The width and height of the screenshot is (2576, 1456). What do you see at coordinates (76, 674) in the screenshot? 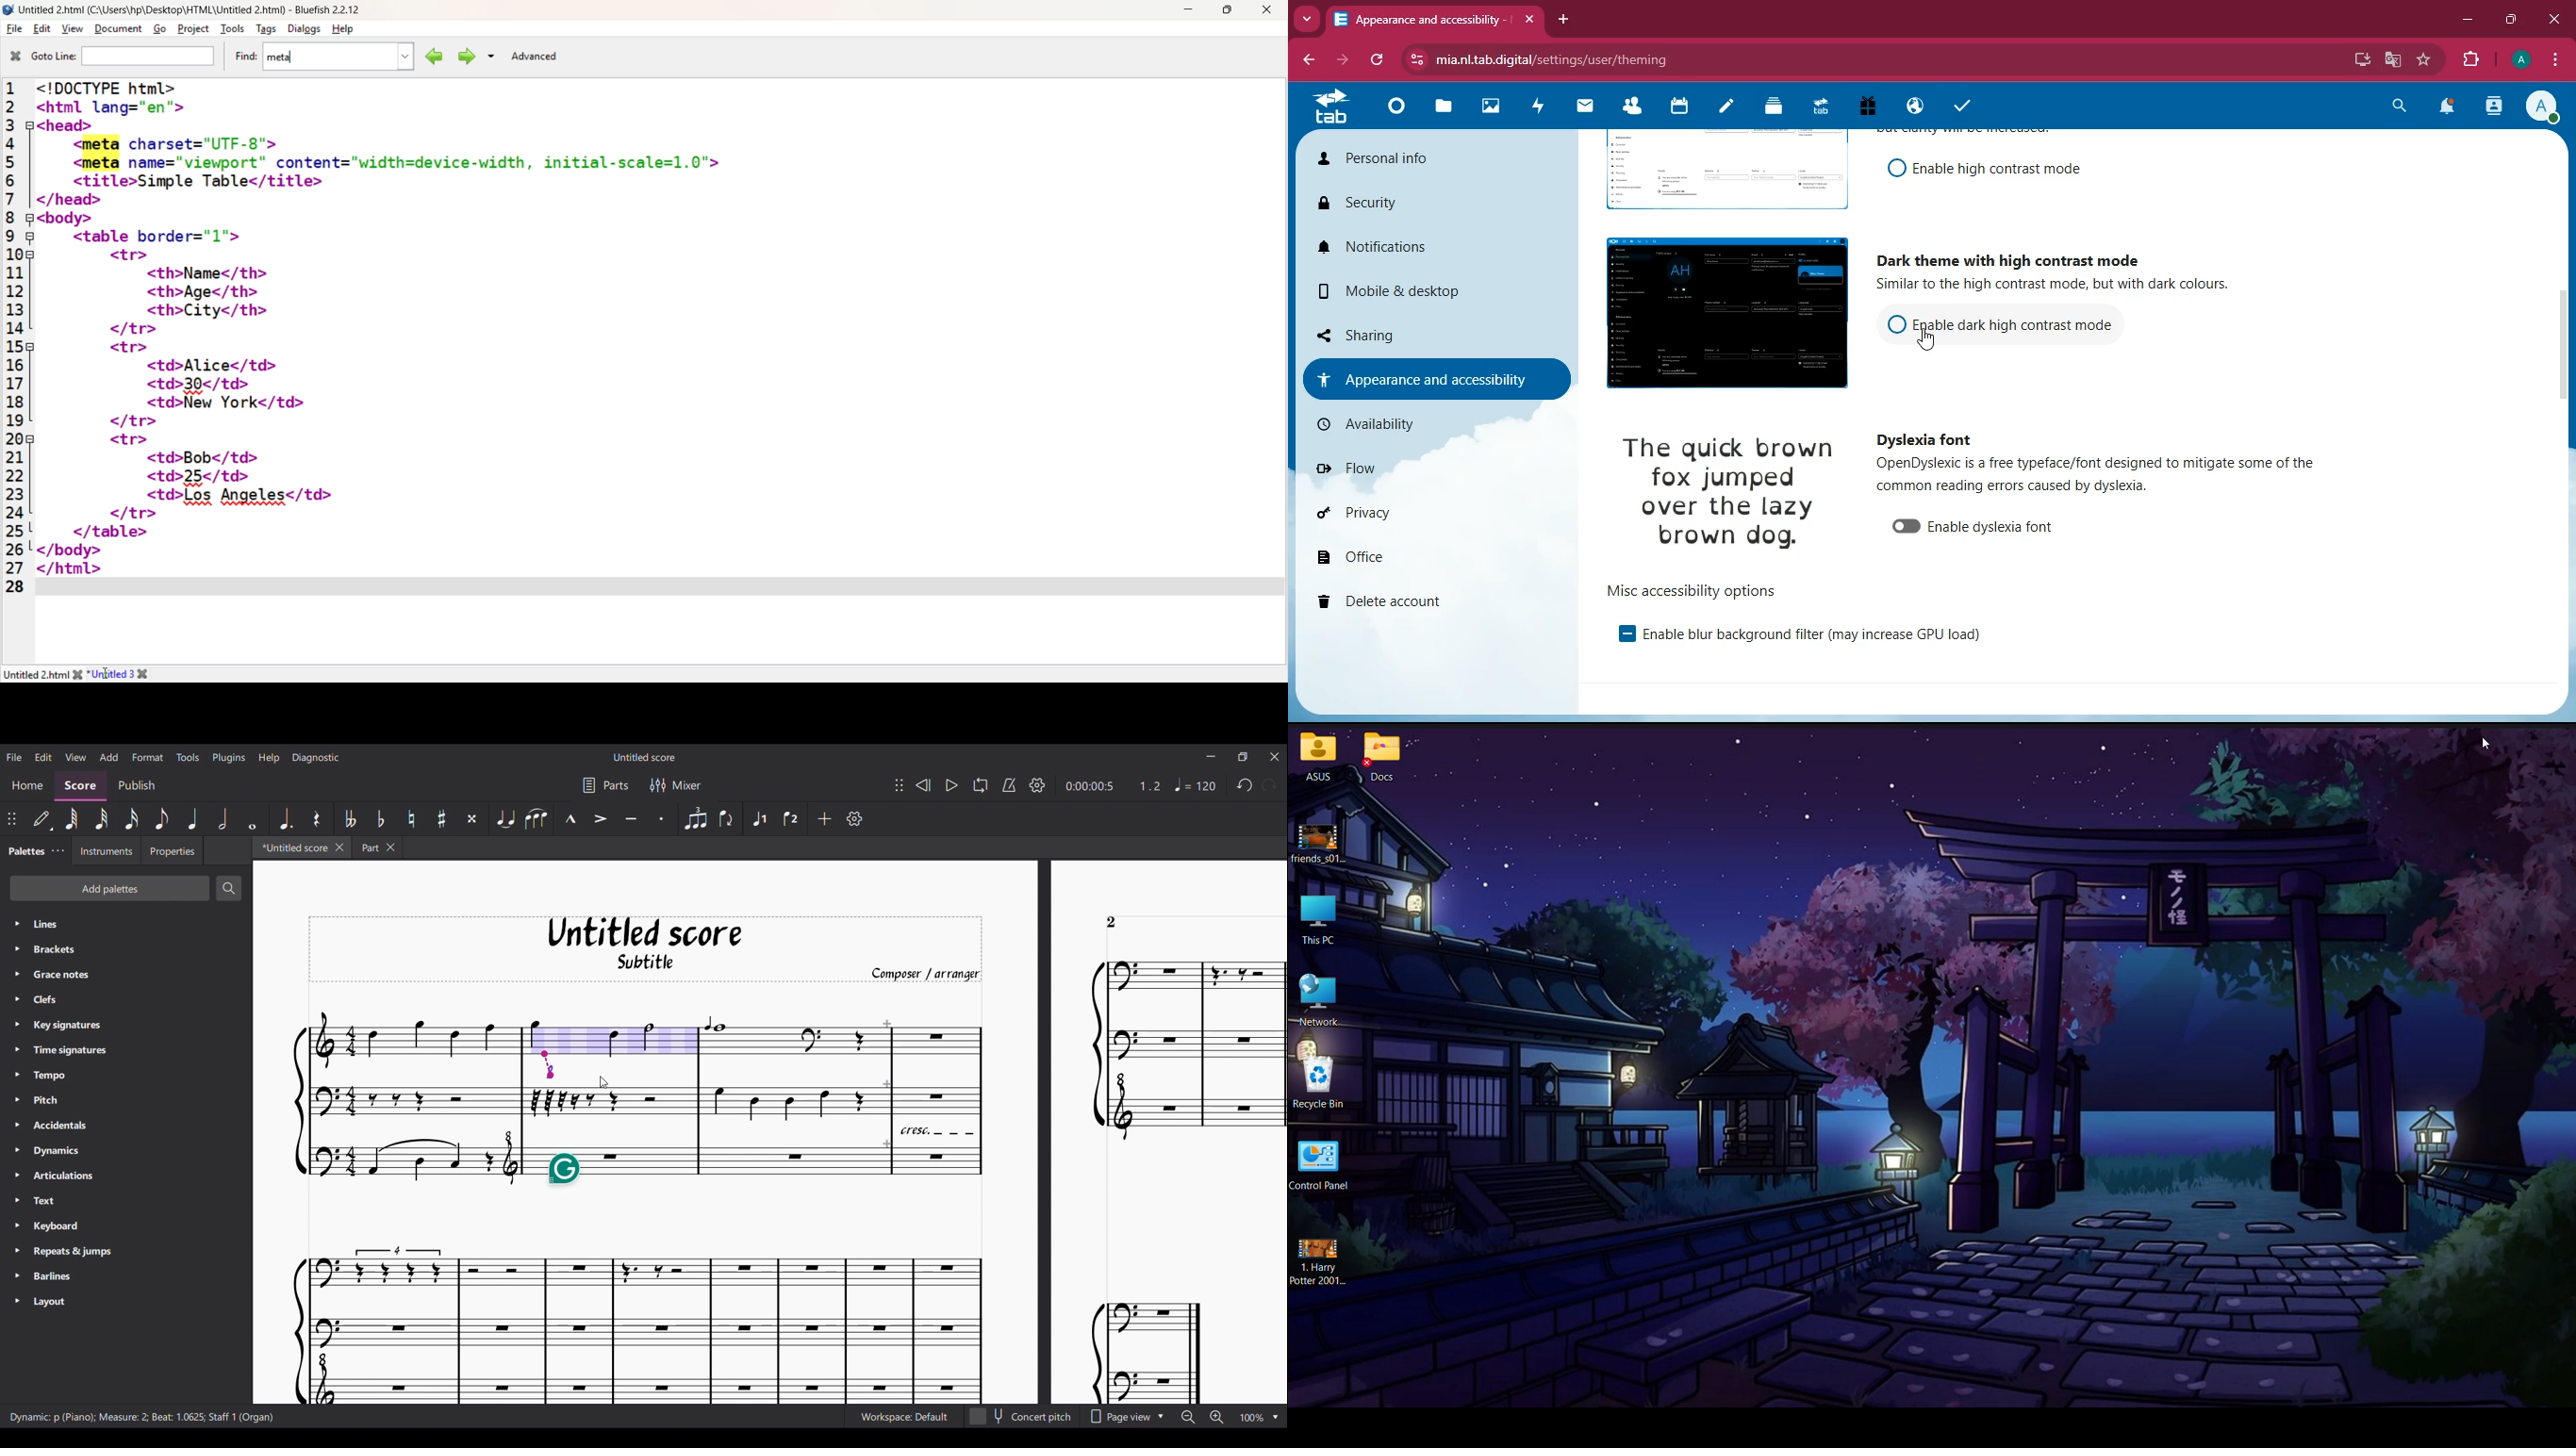
I see `close file 1` at bounding box center [76, 674].